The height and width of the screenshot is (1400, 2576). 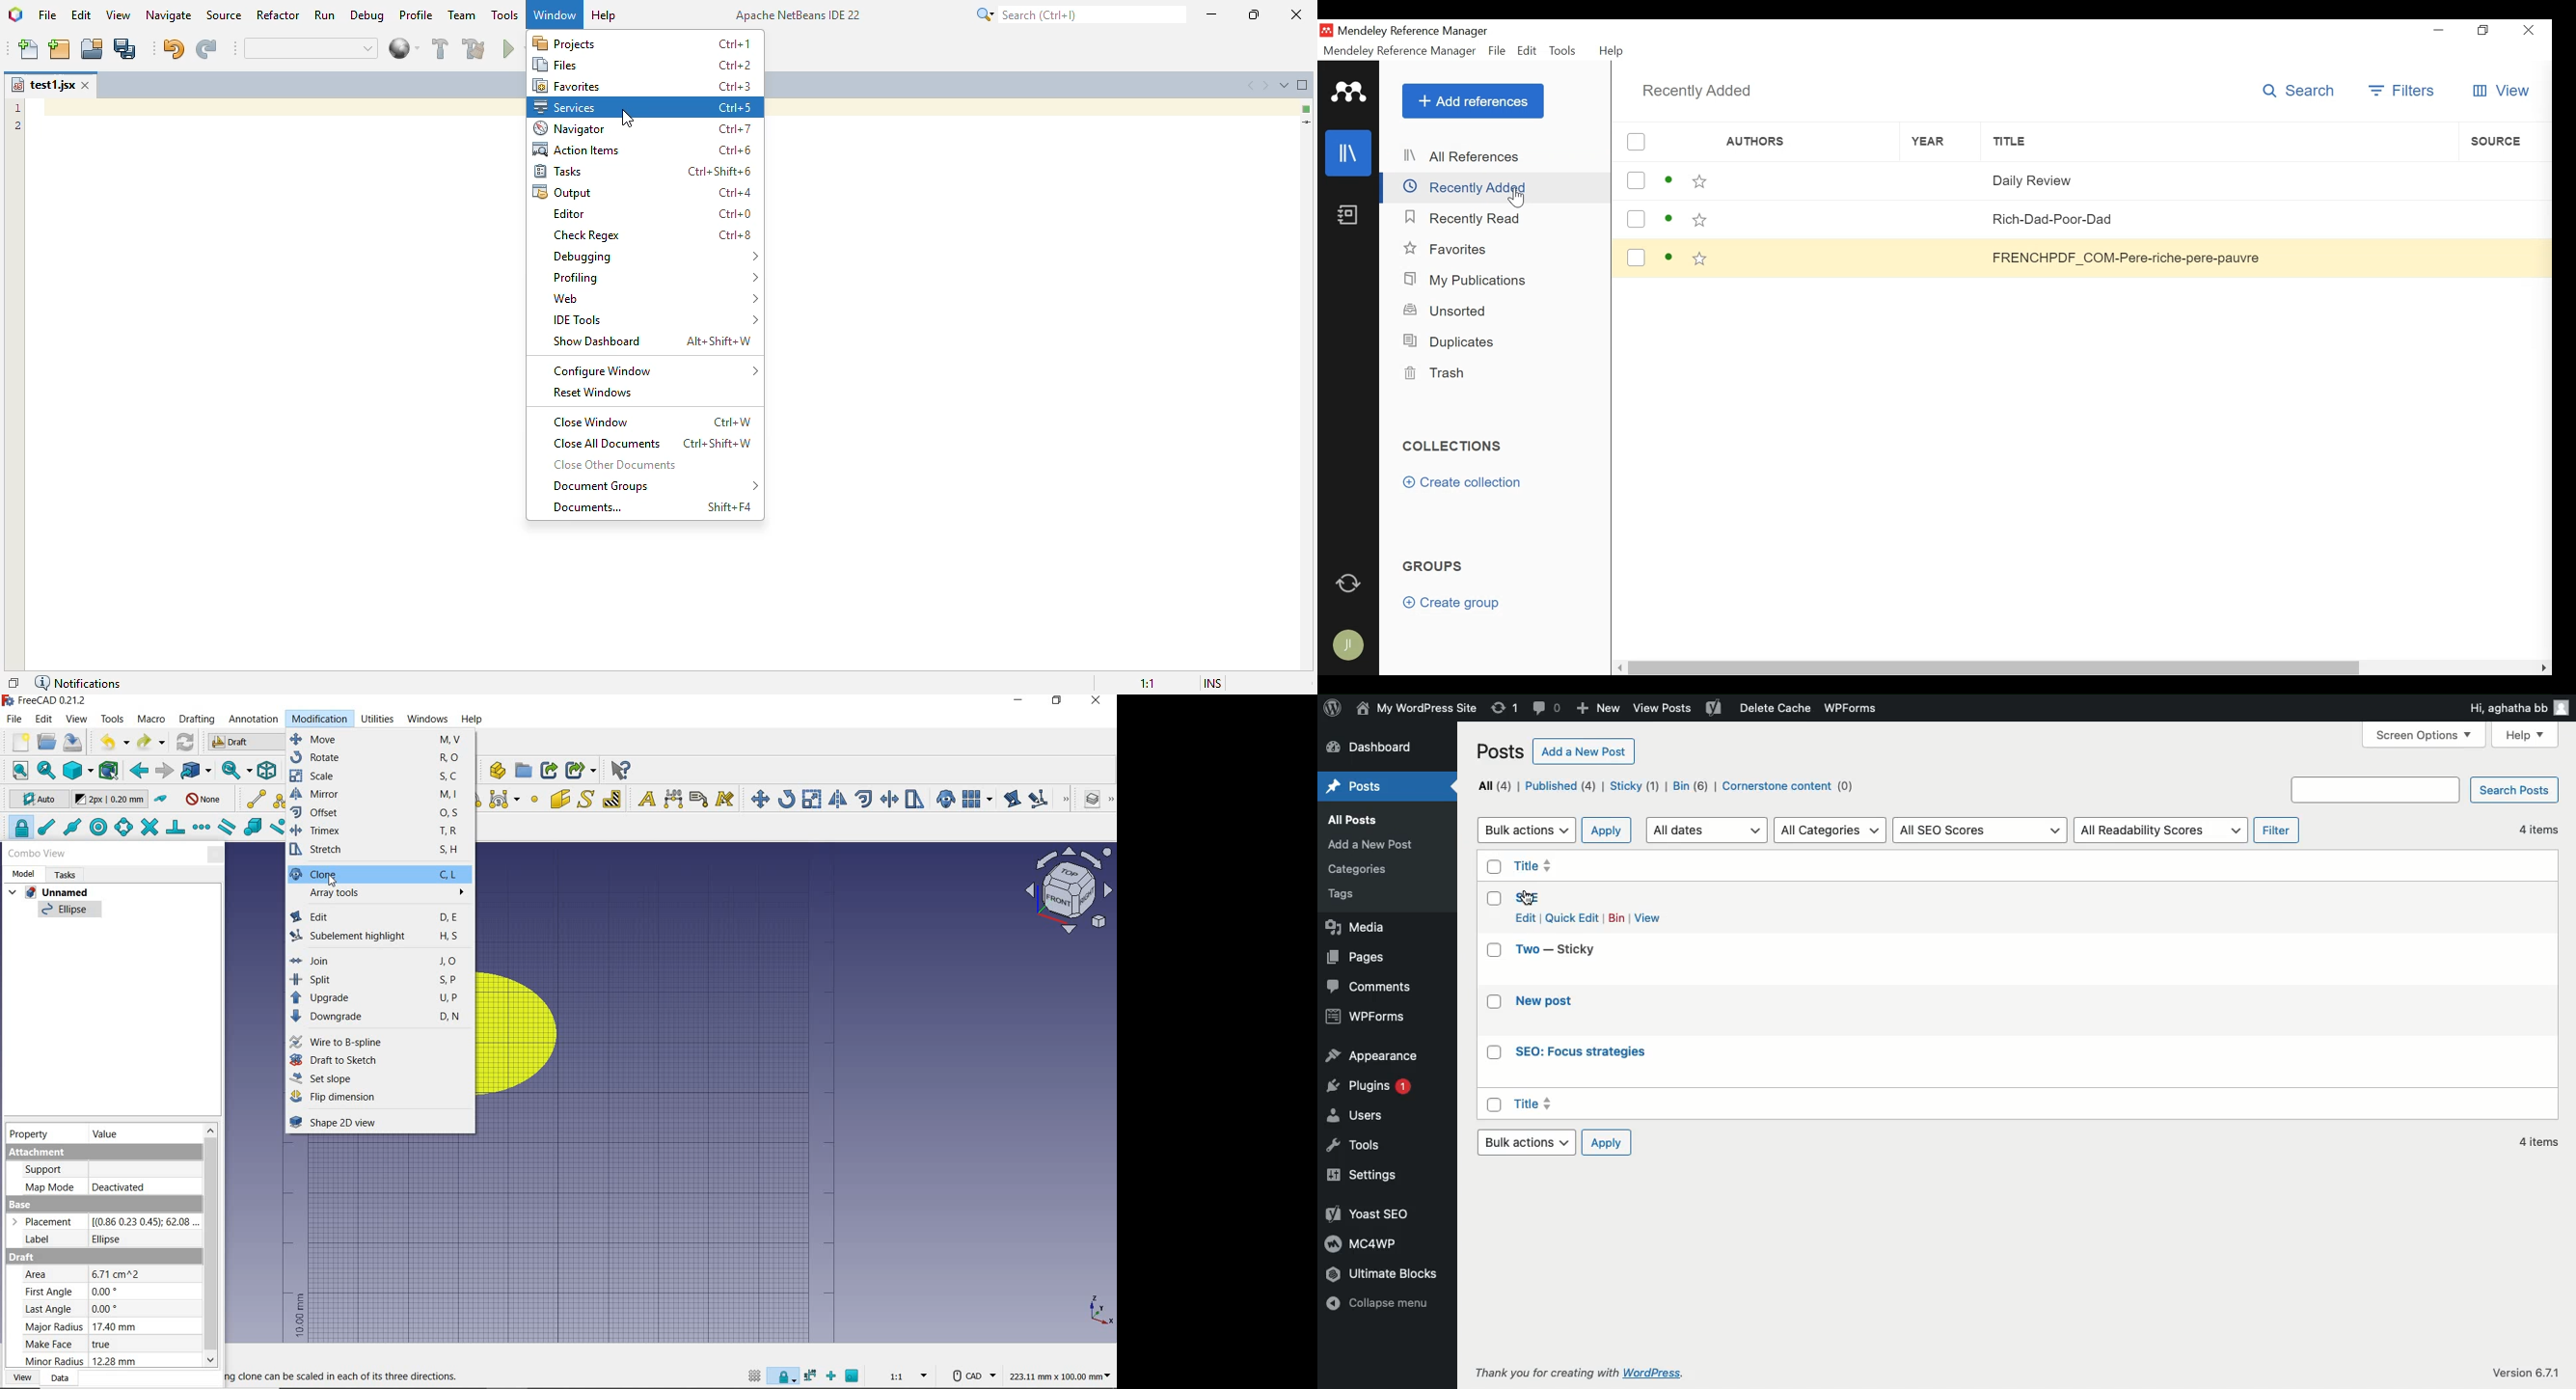 What do you see at coordinates (1780, 141) in the screenshot?
I see `Author` at bounding box center [1780, 141].